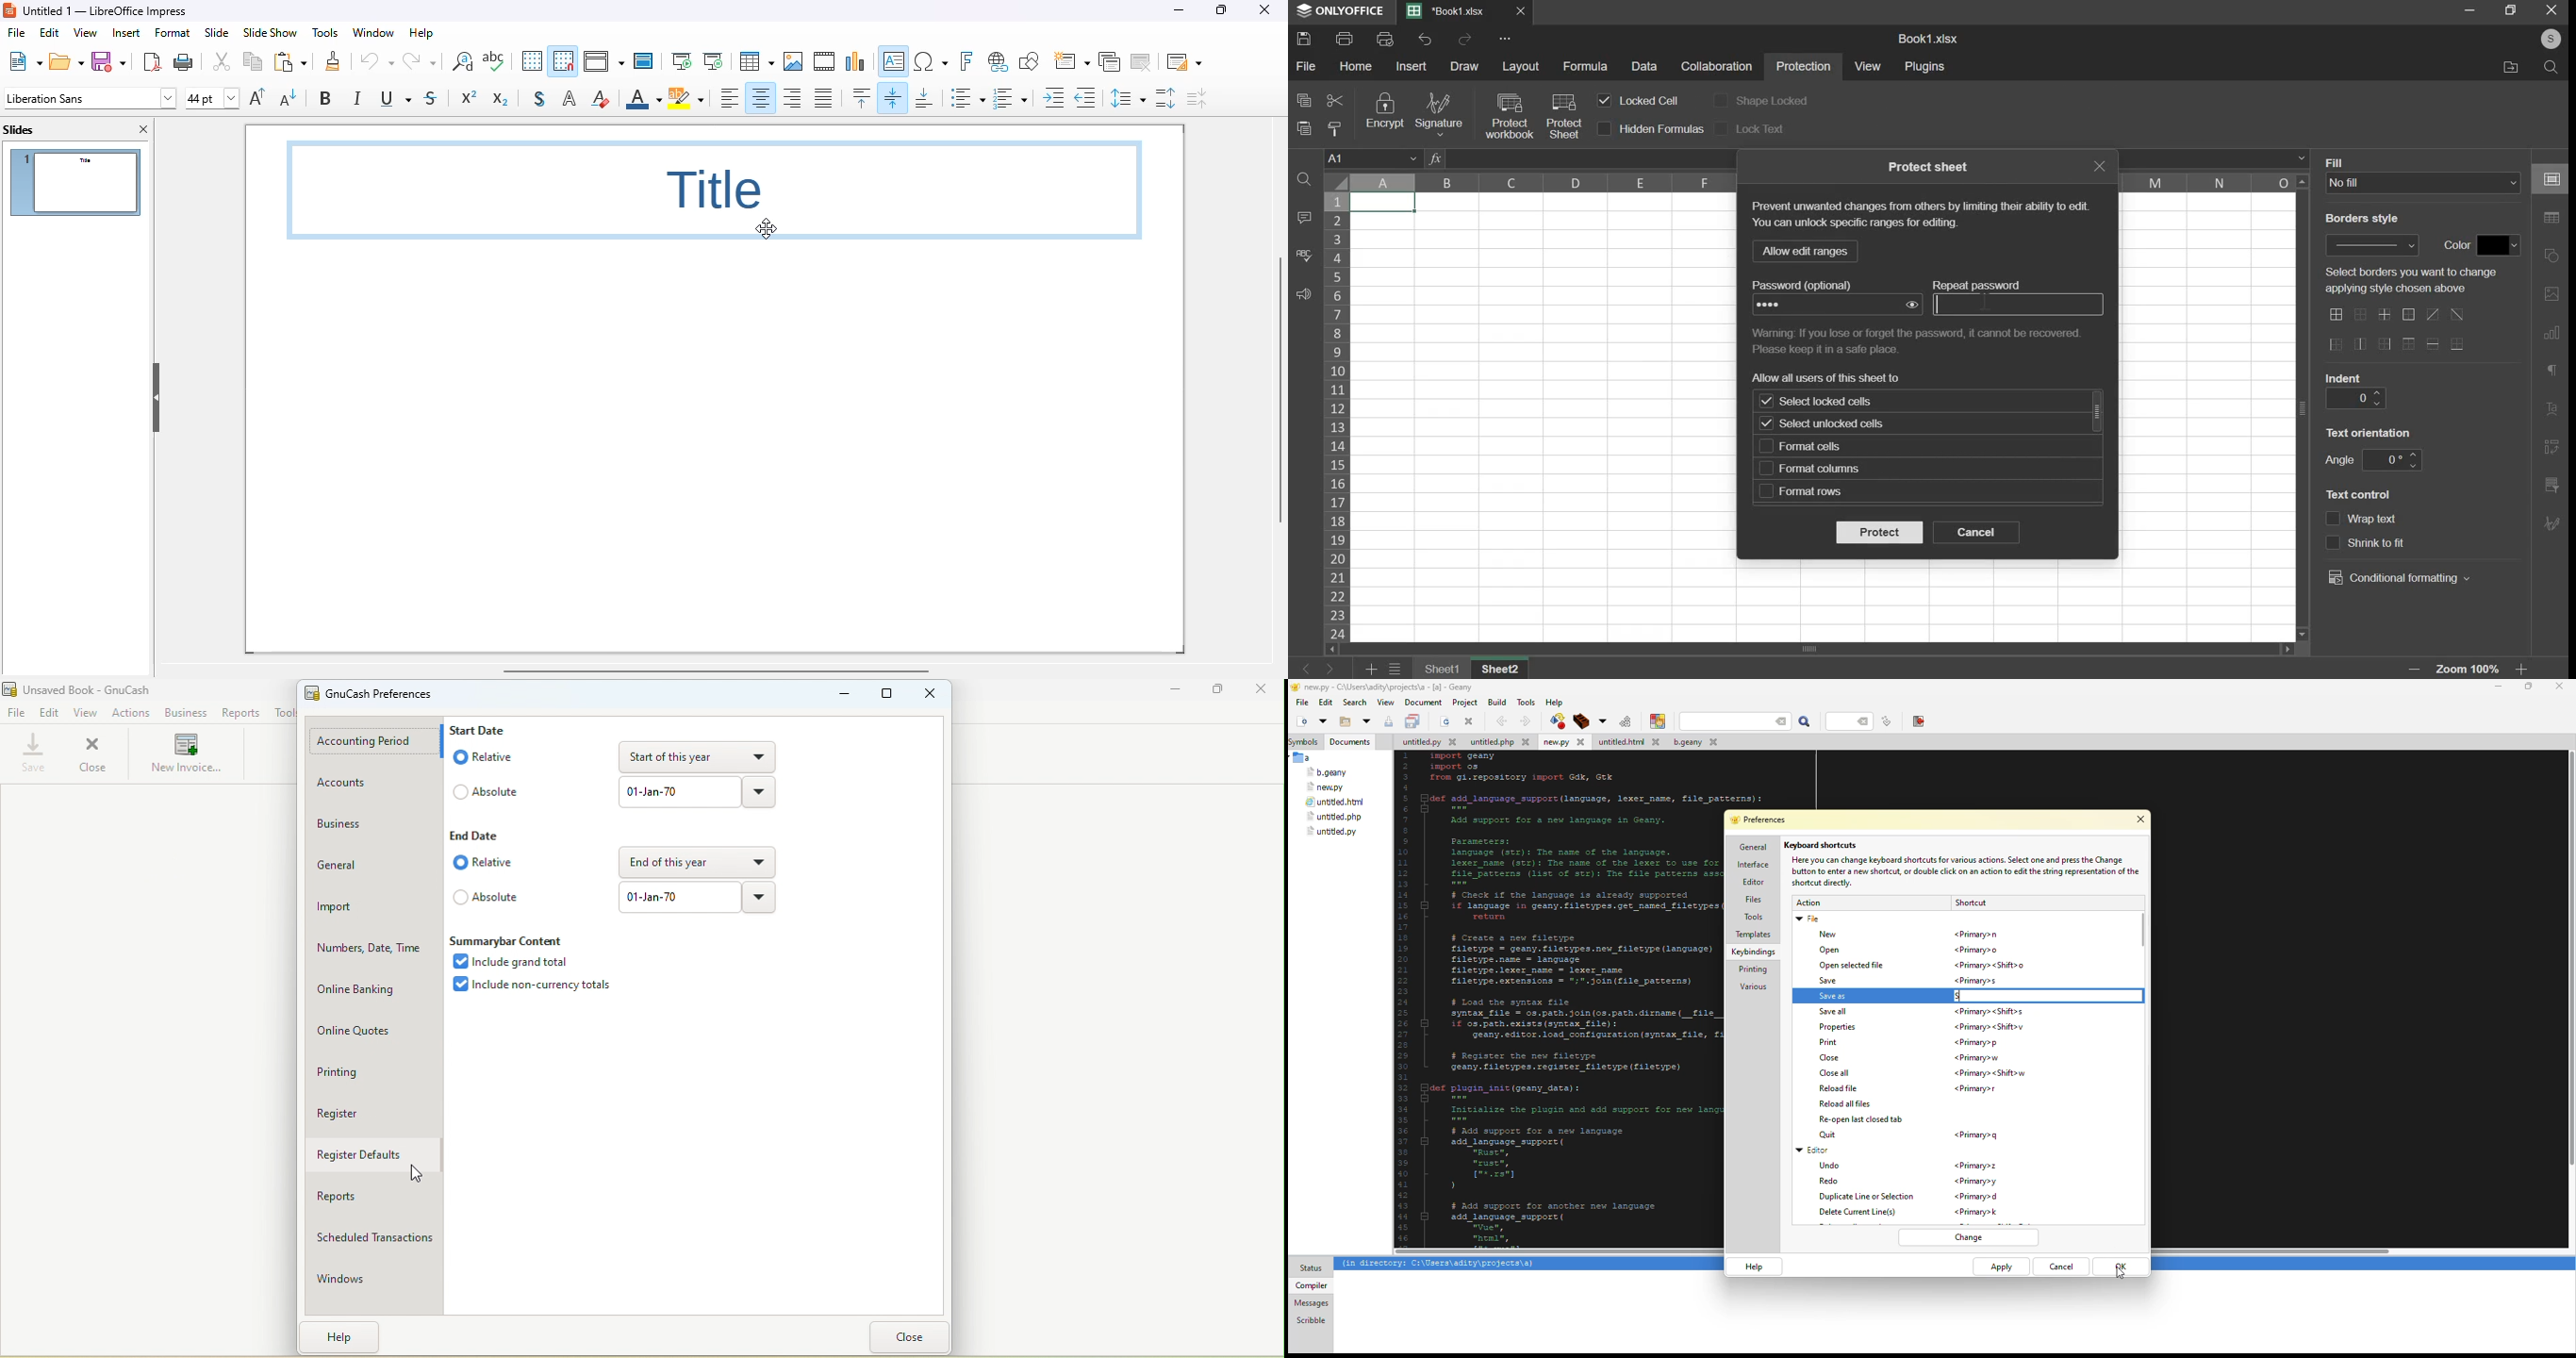  What do you see at coordinates (1329, 670) in the screenshot?
I see `right` at bounding box center [1329, 670].